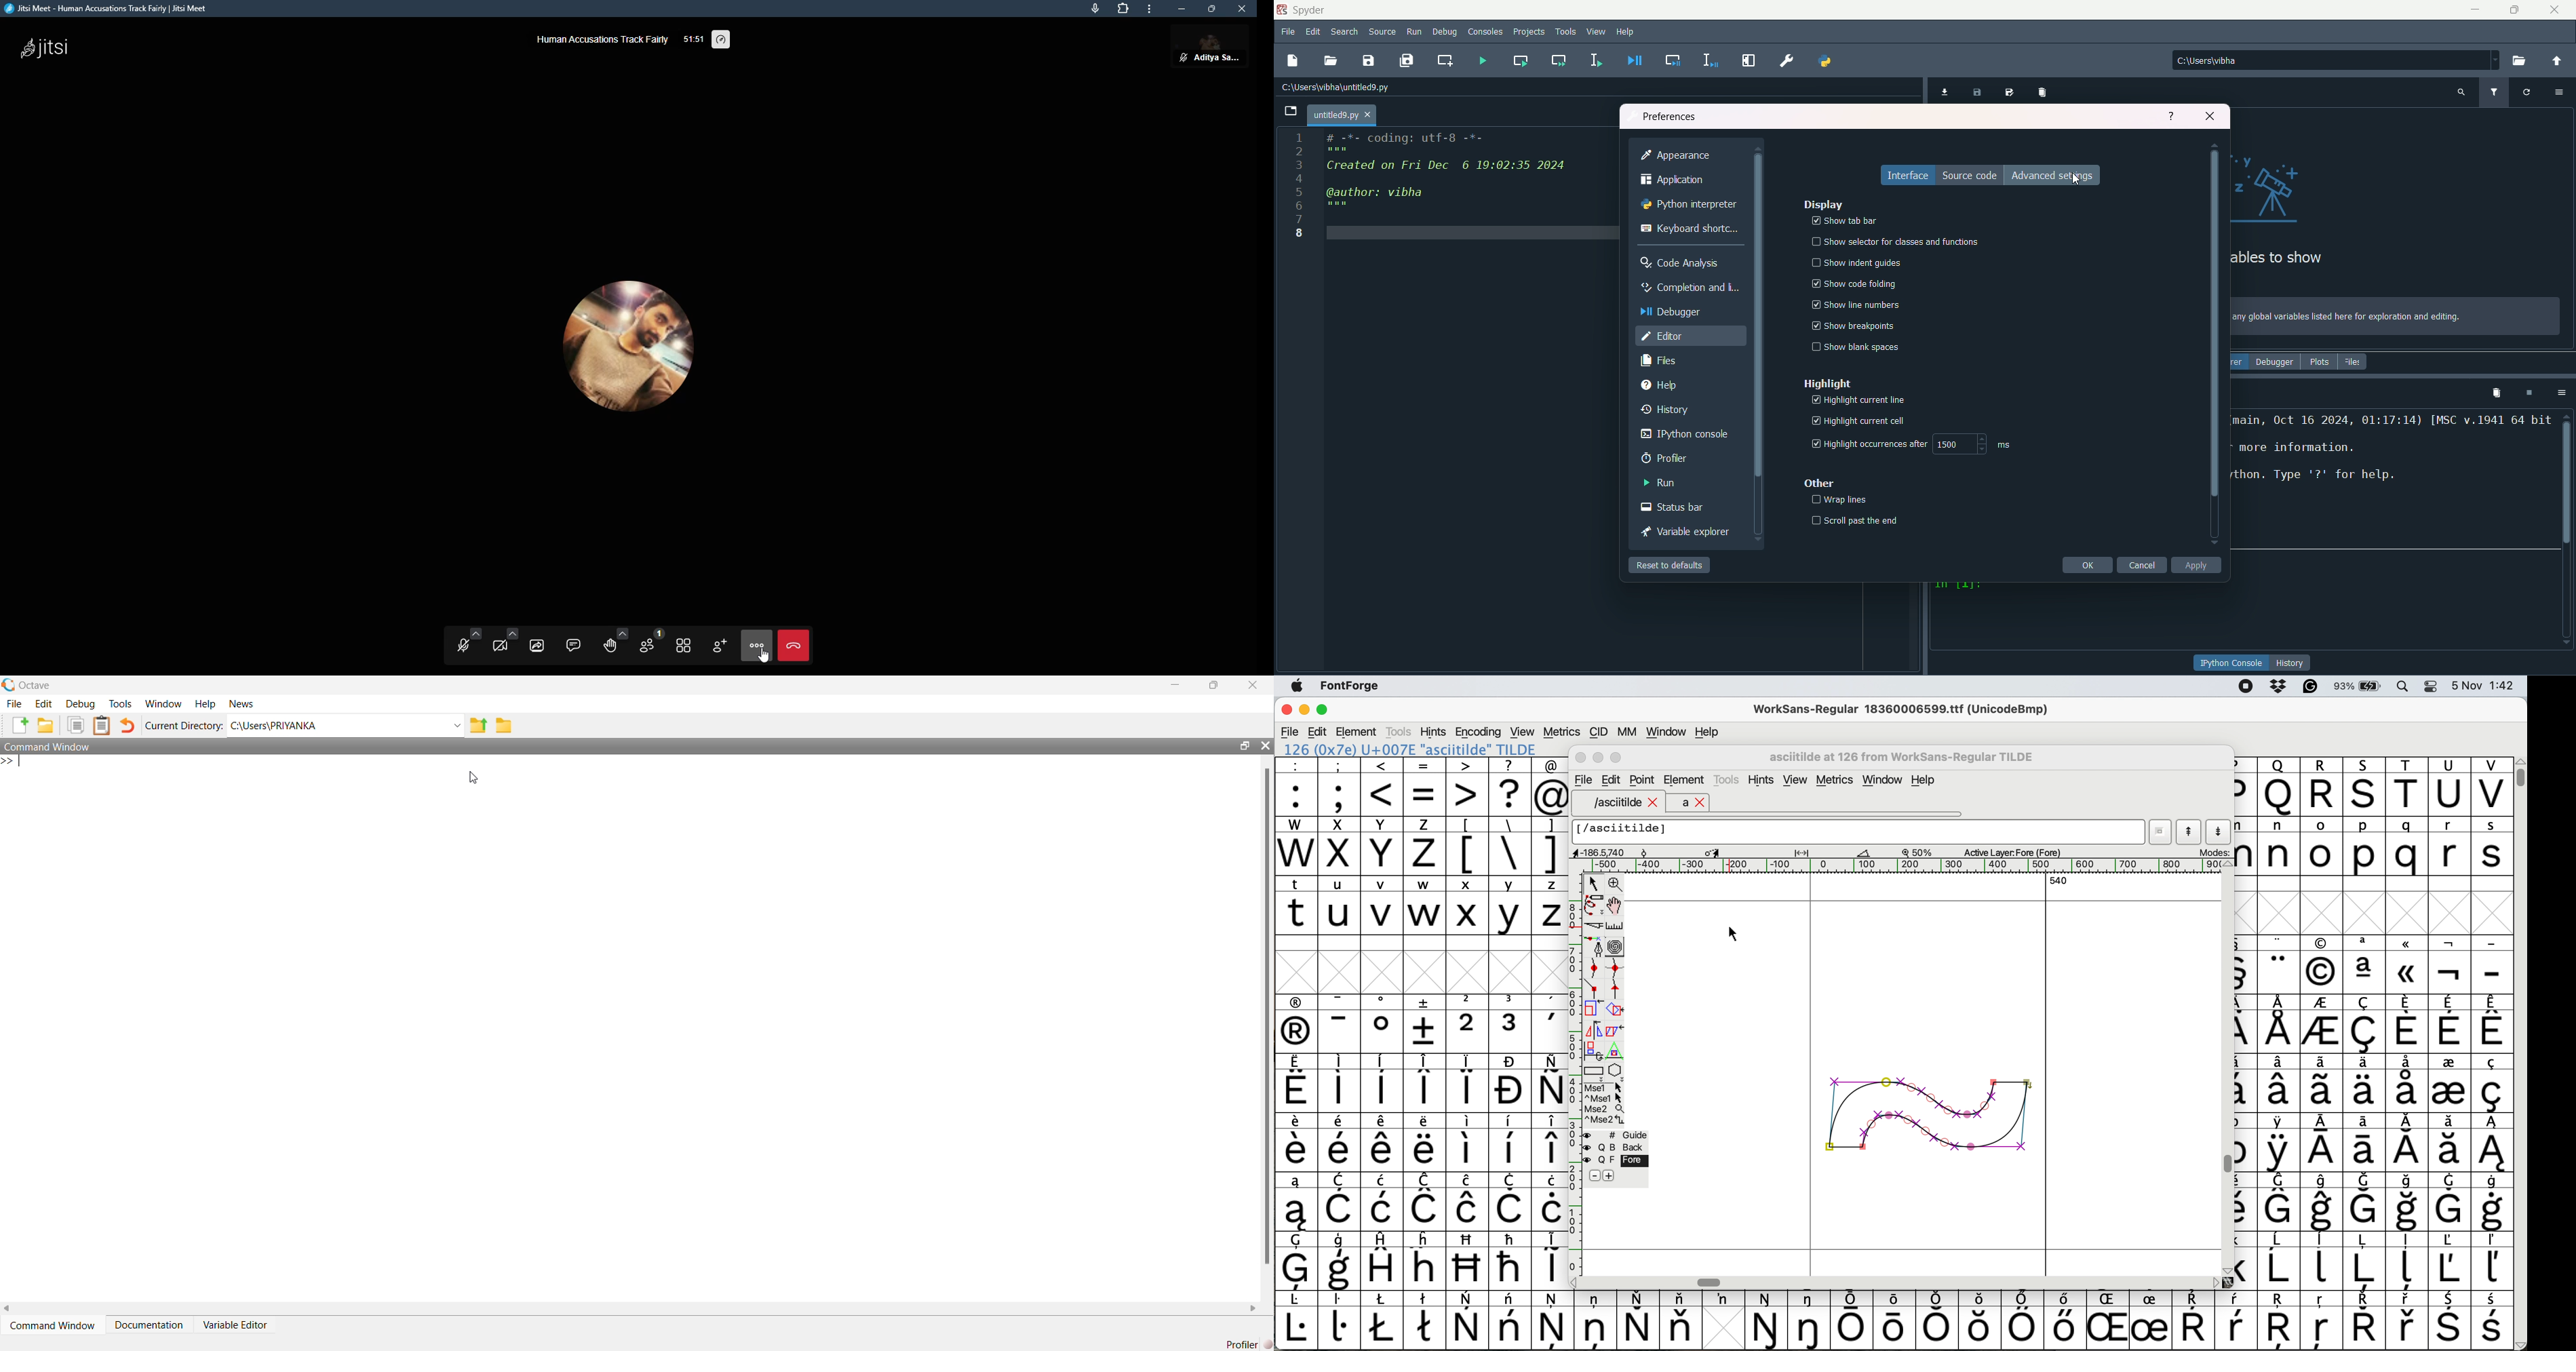  What do you see at coordinates (2150, 1320) in the screenshot?
I see `symbol` at bounding box center [2150, 1320].